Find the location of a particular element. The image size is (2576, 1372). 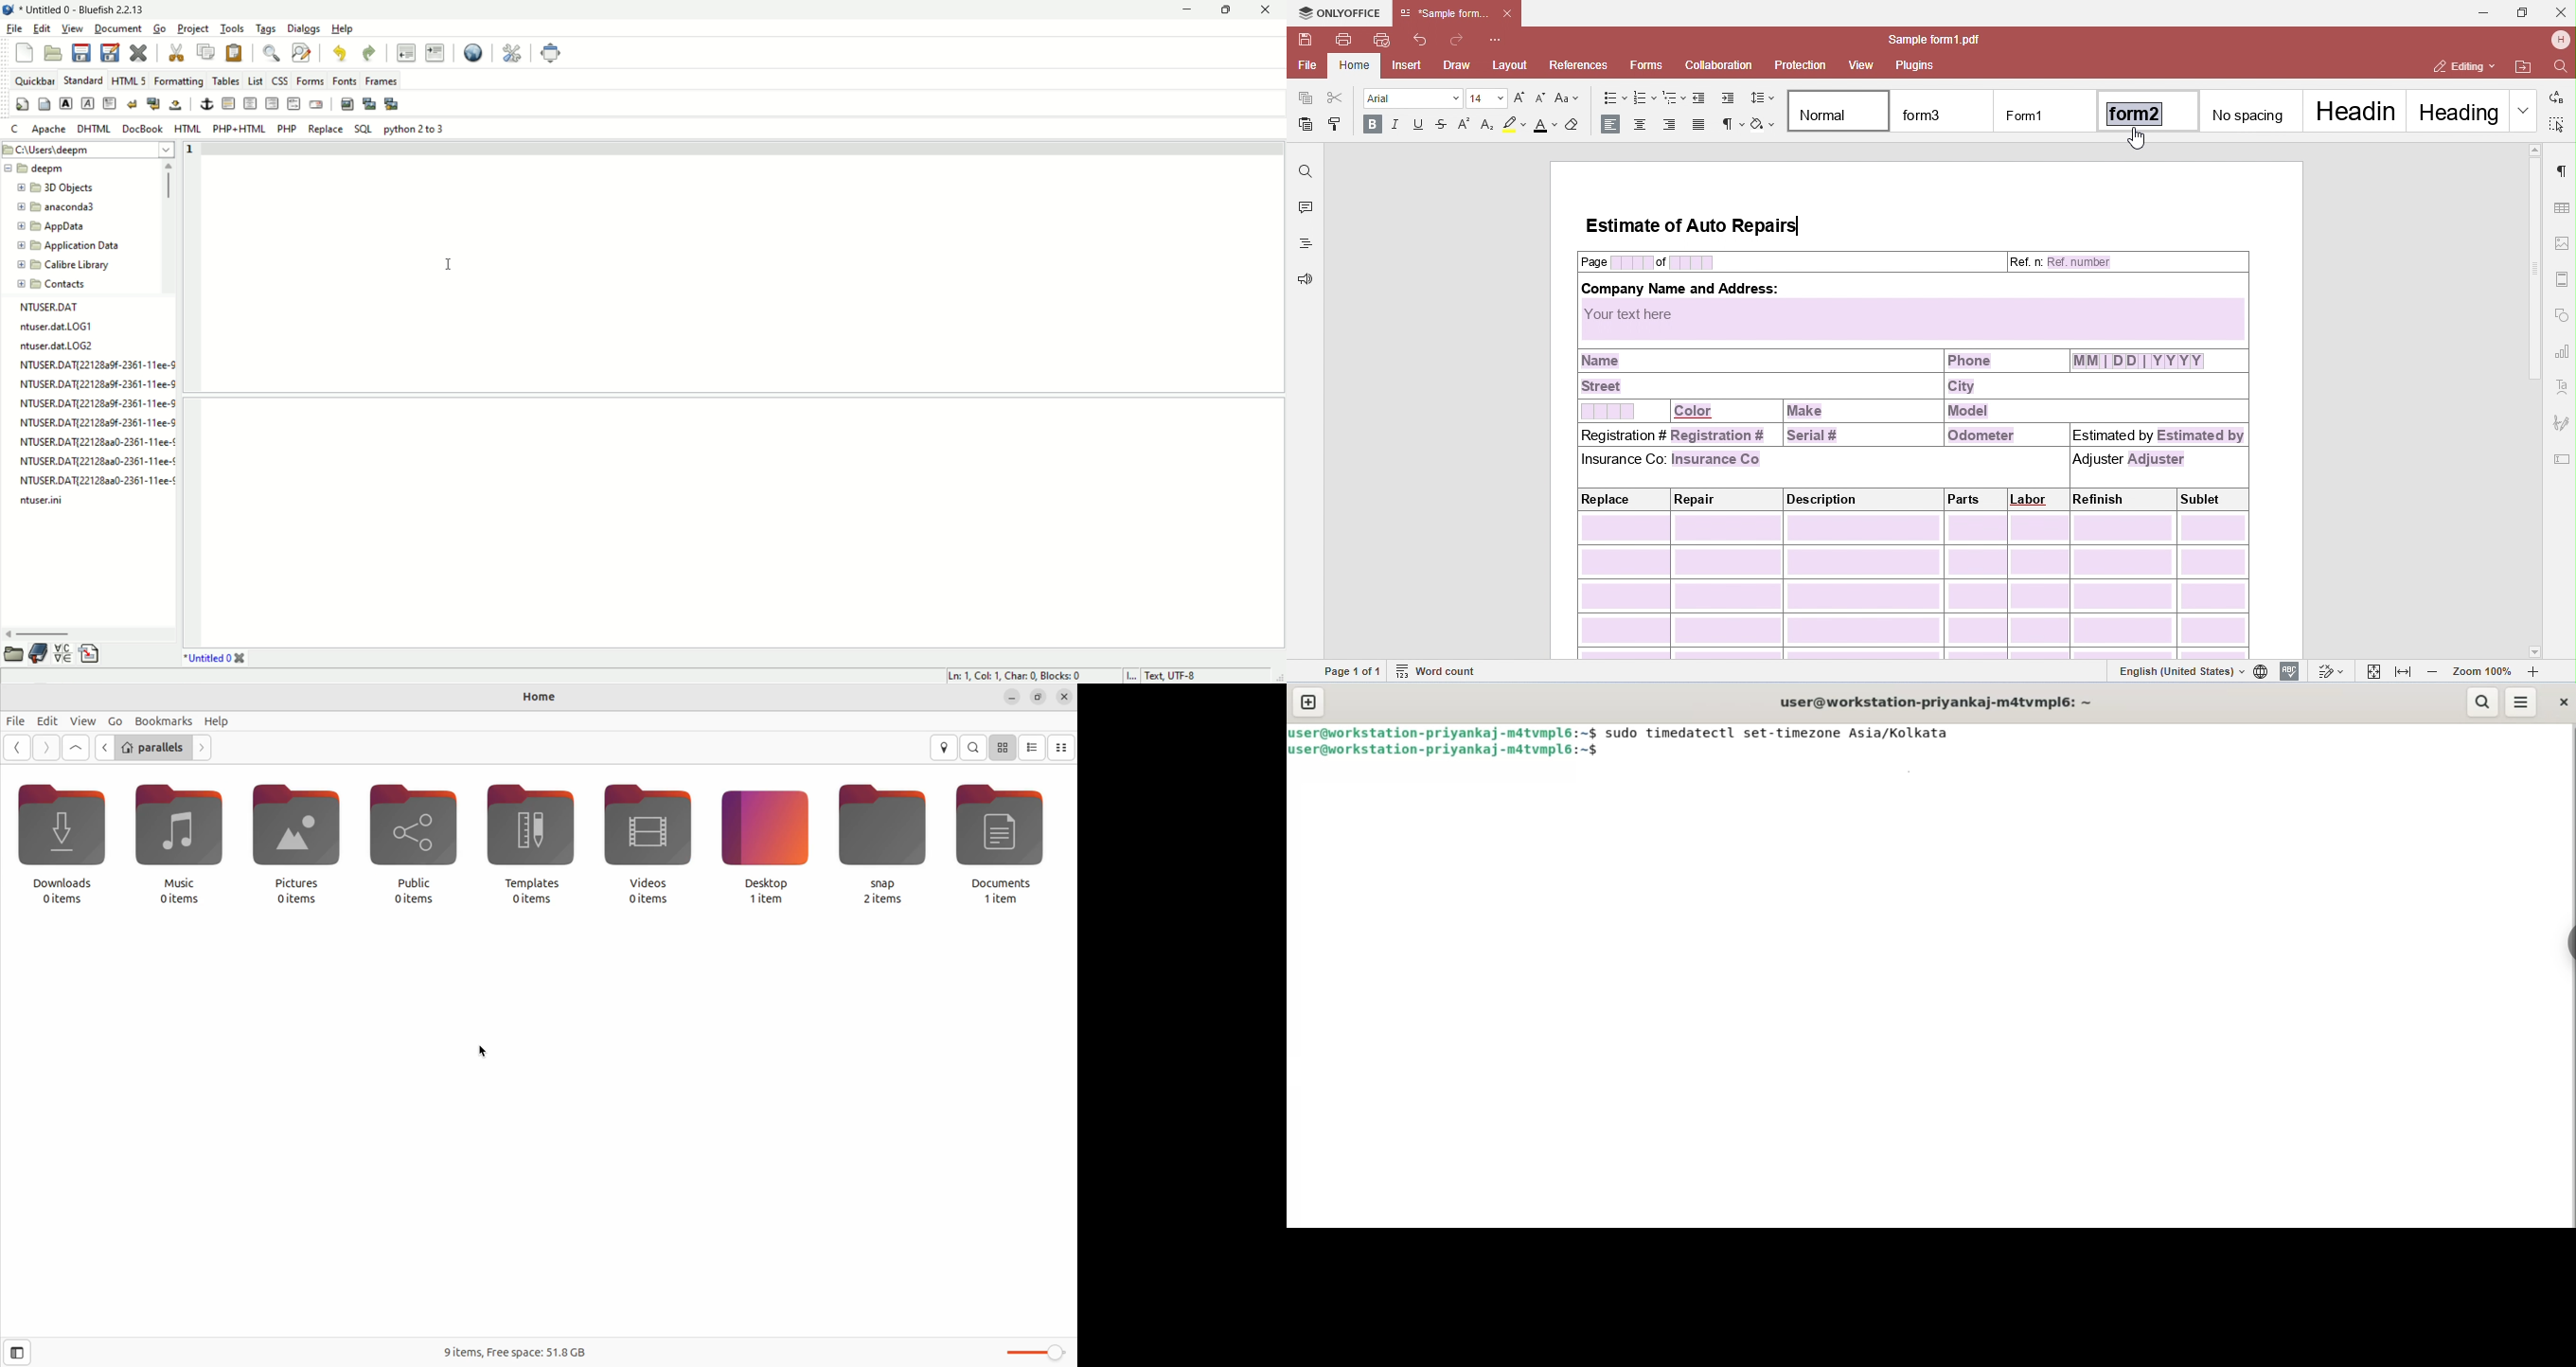

insert image is located at coordinates (348, 105).